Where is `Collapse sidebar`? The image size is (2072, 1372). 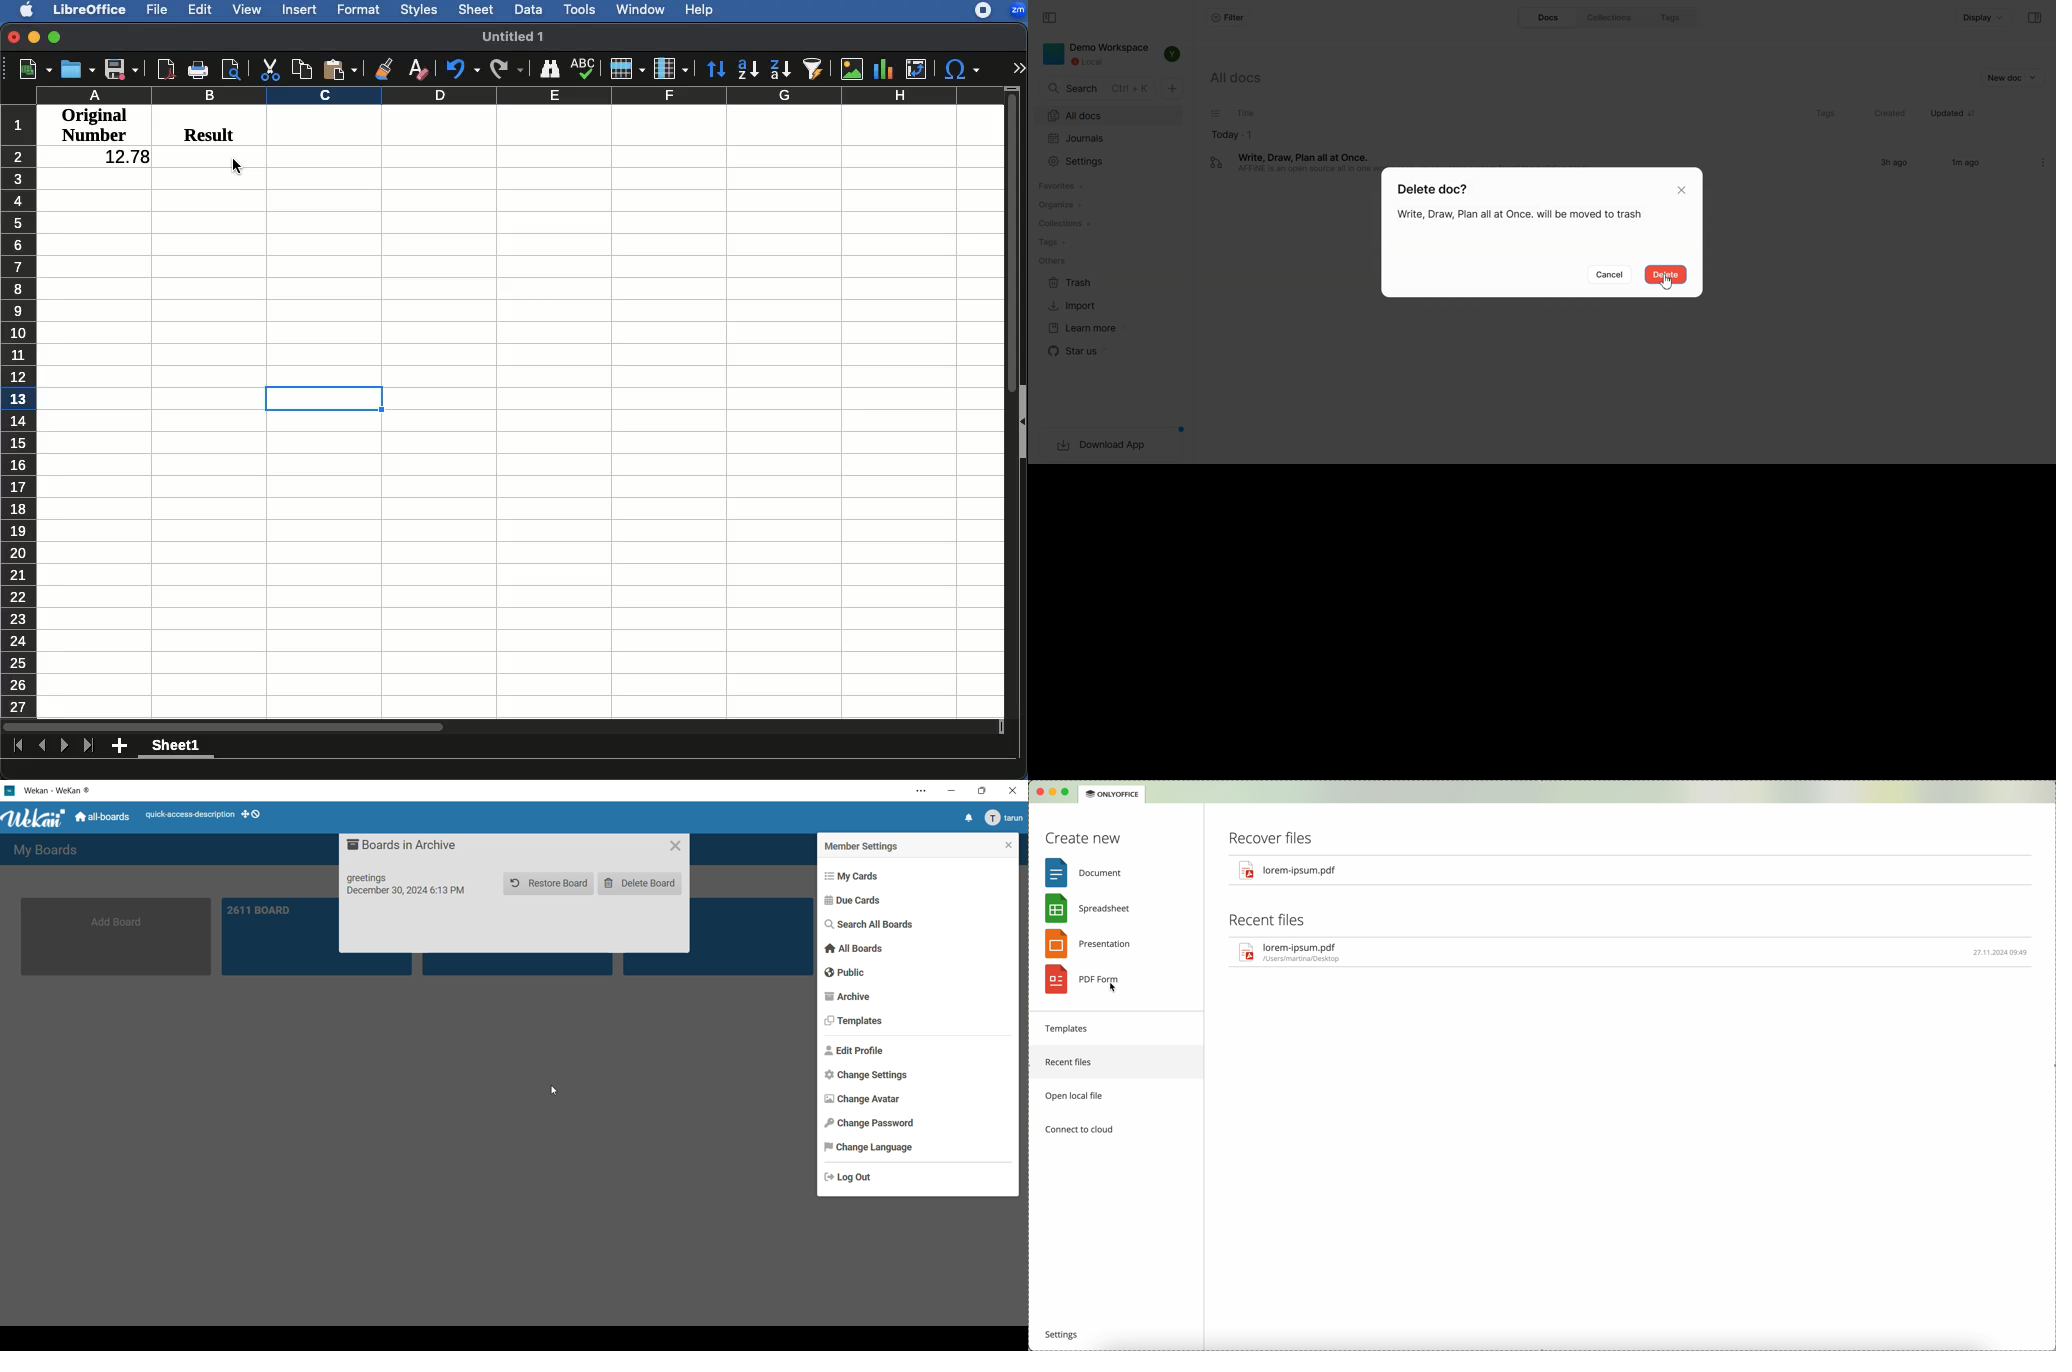 Collapse sidebar is located at coordinates (2036, 18).